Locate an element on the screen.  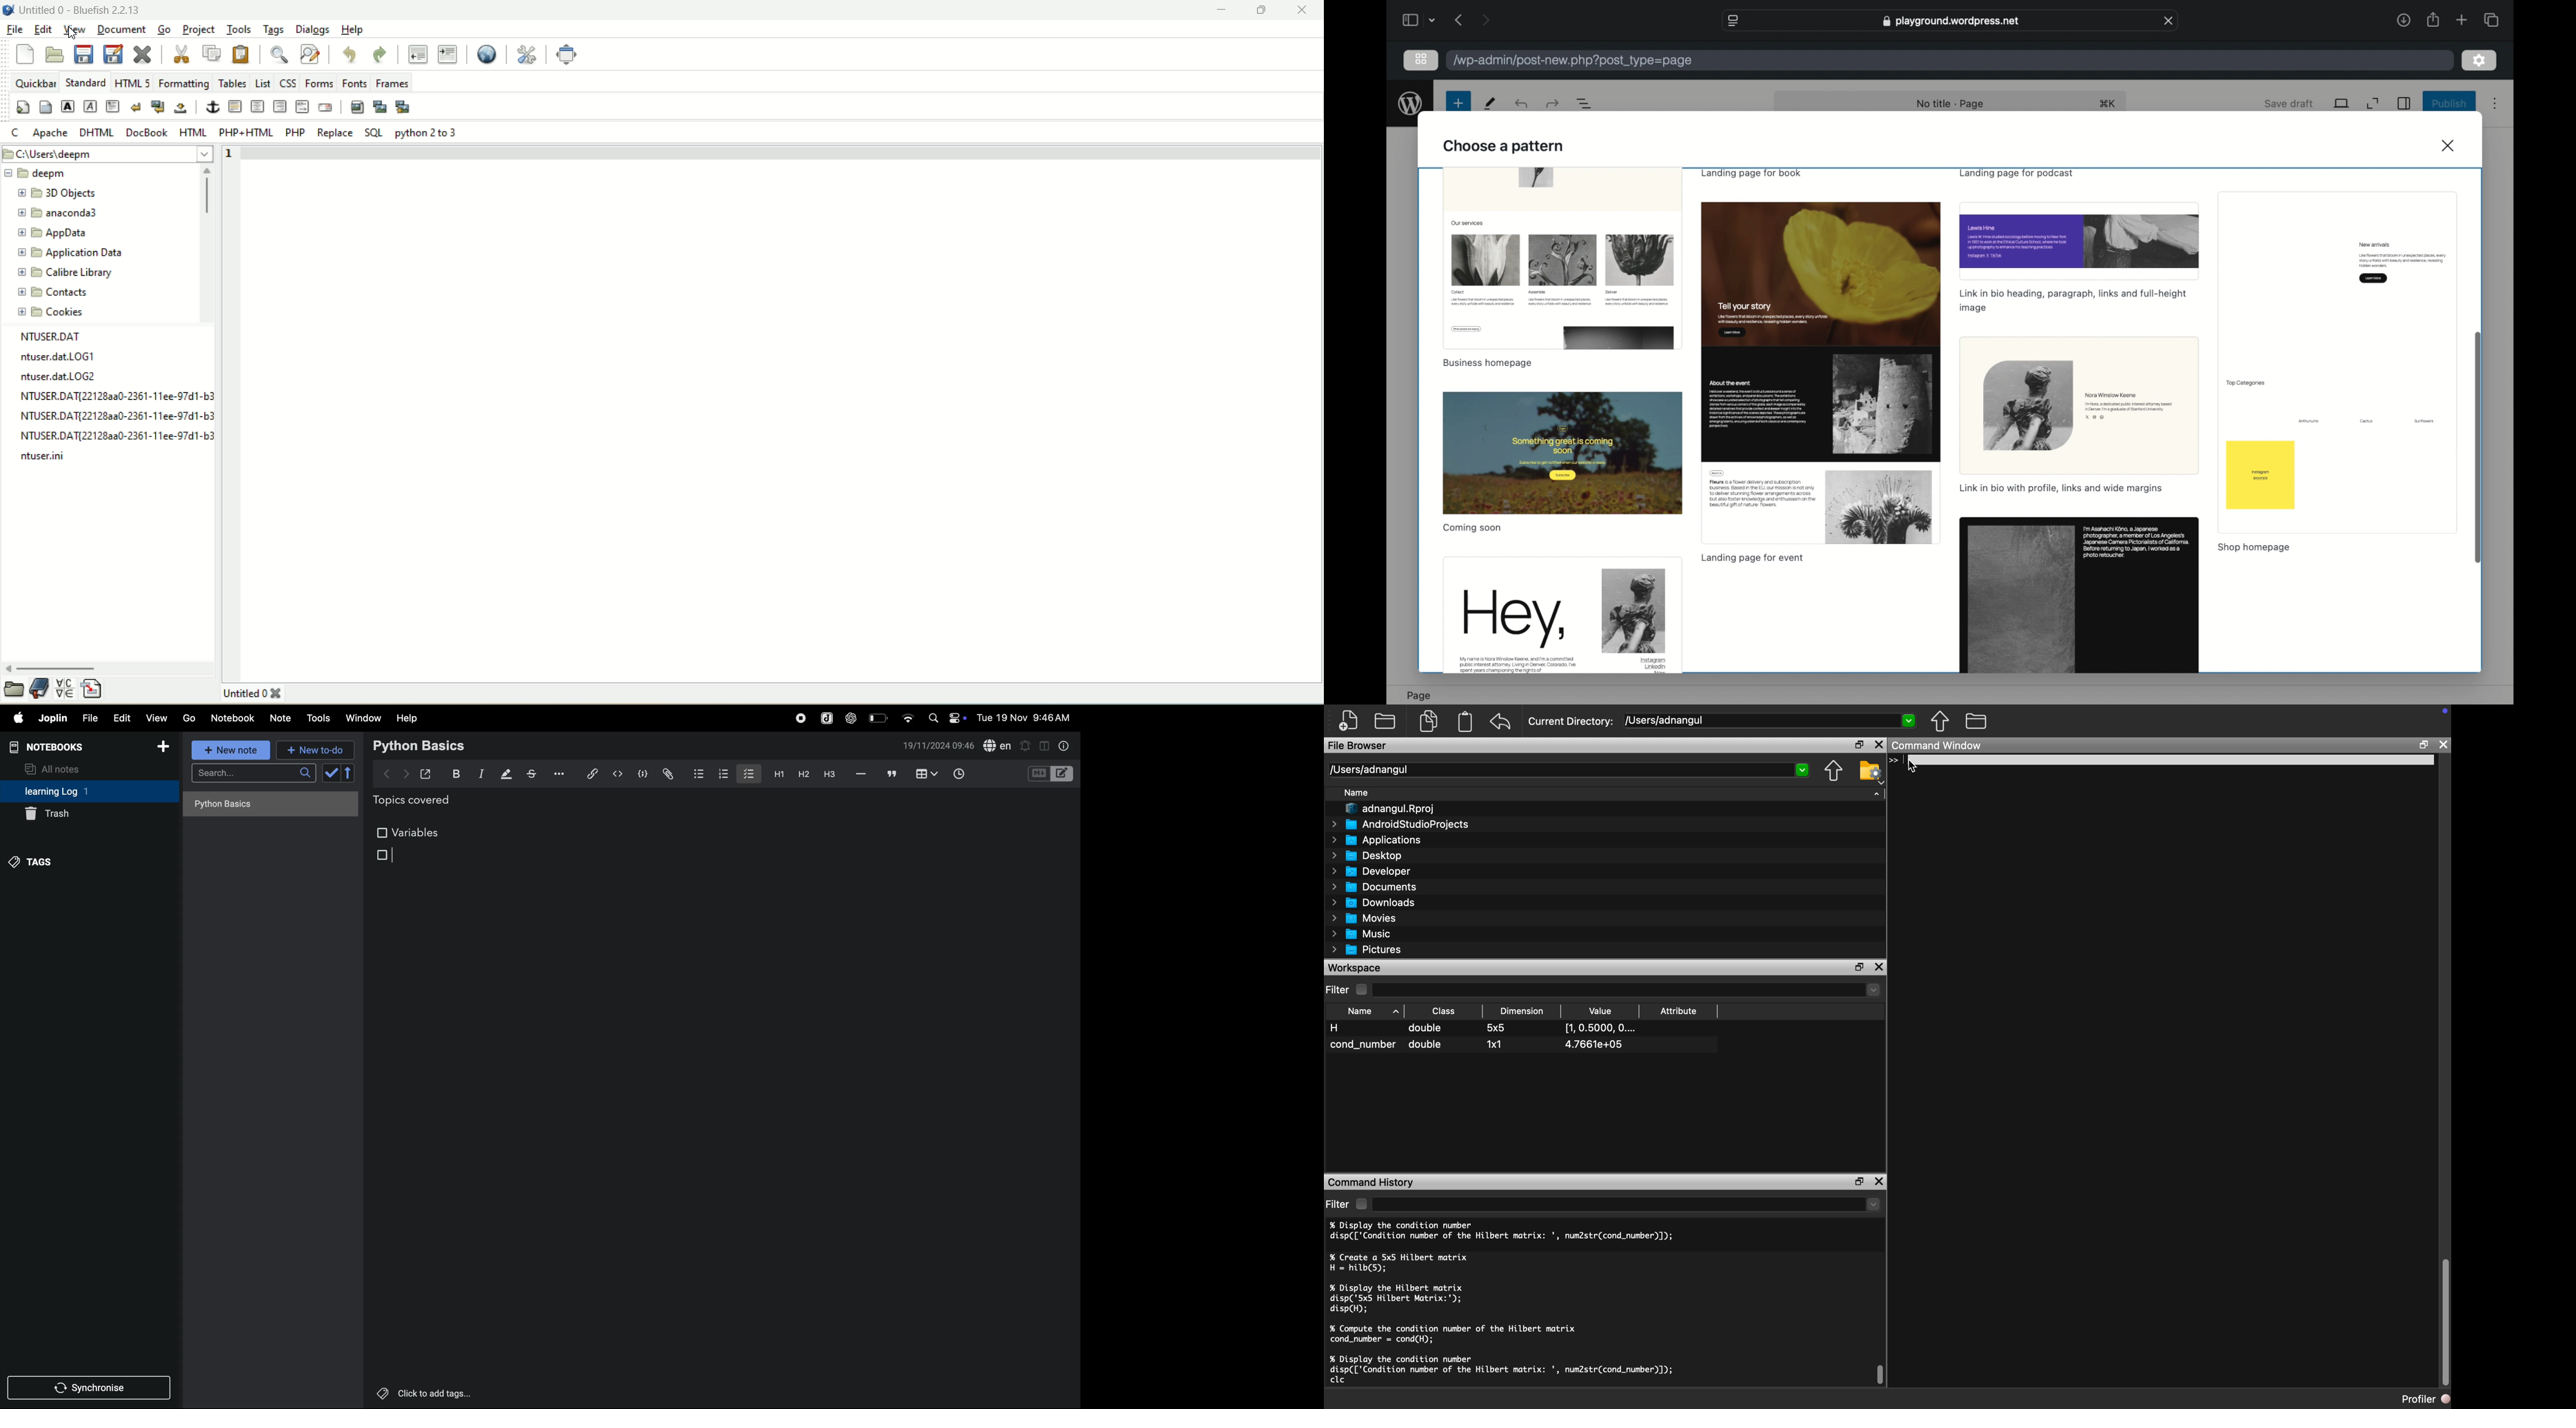
[Users/adnangul  is located at coordinates (1770, 722).